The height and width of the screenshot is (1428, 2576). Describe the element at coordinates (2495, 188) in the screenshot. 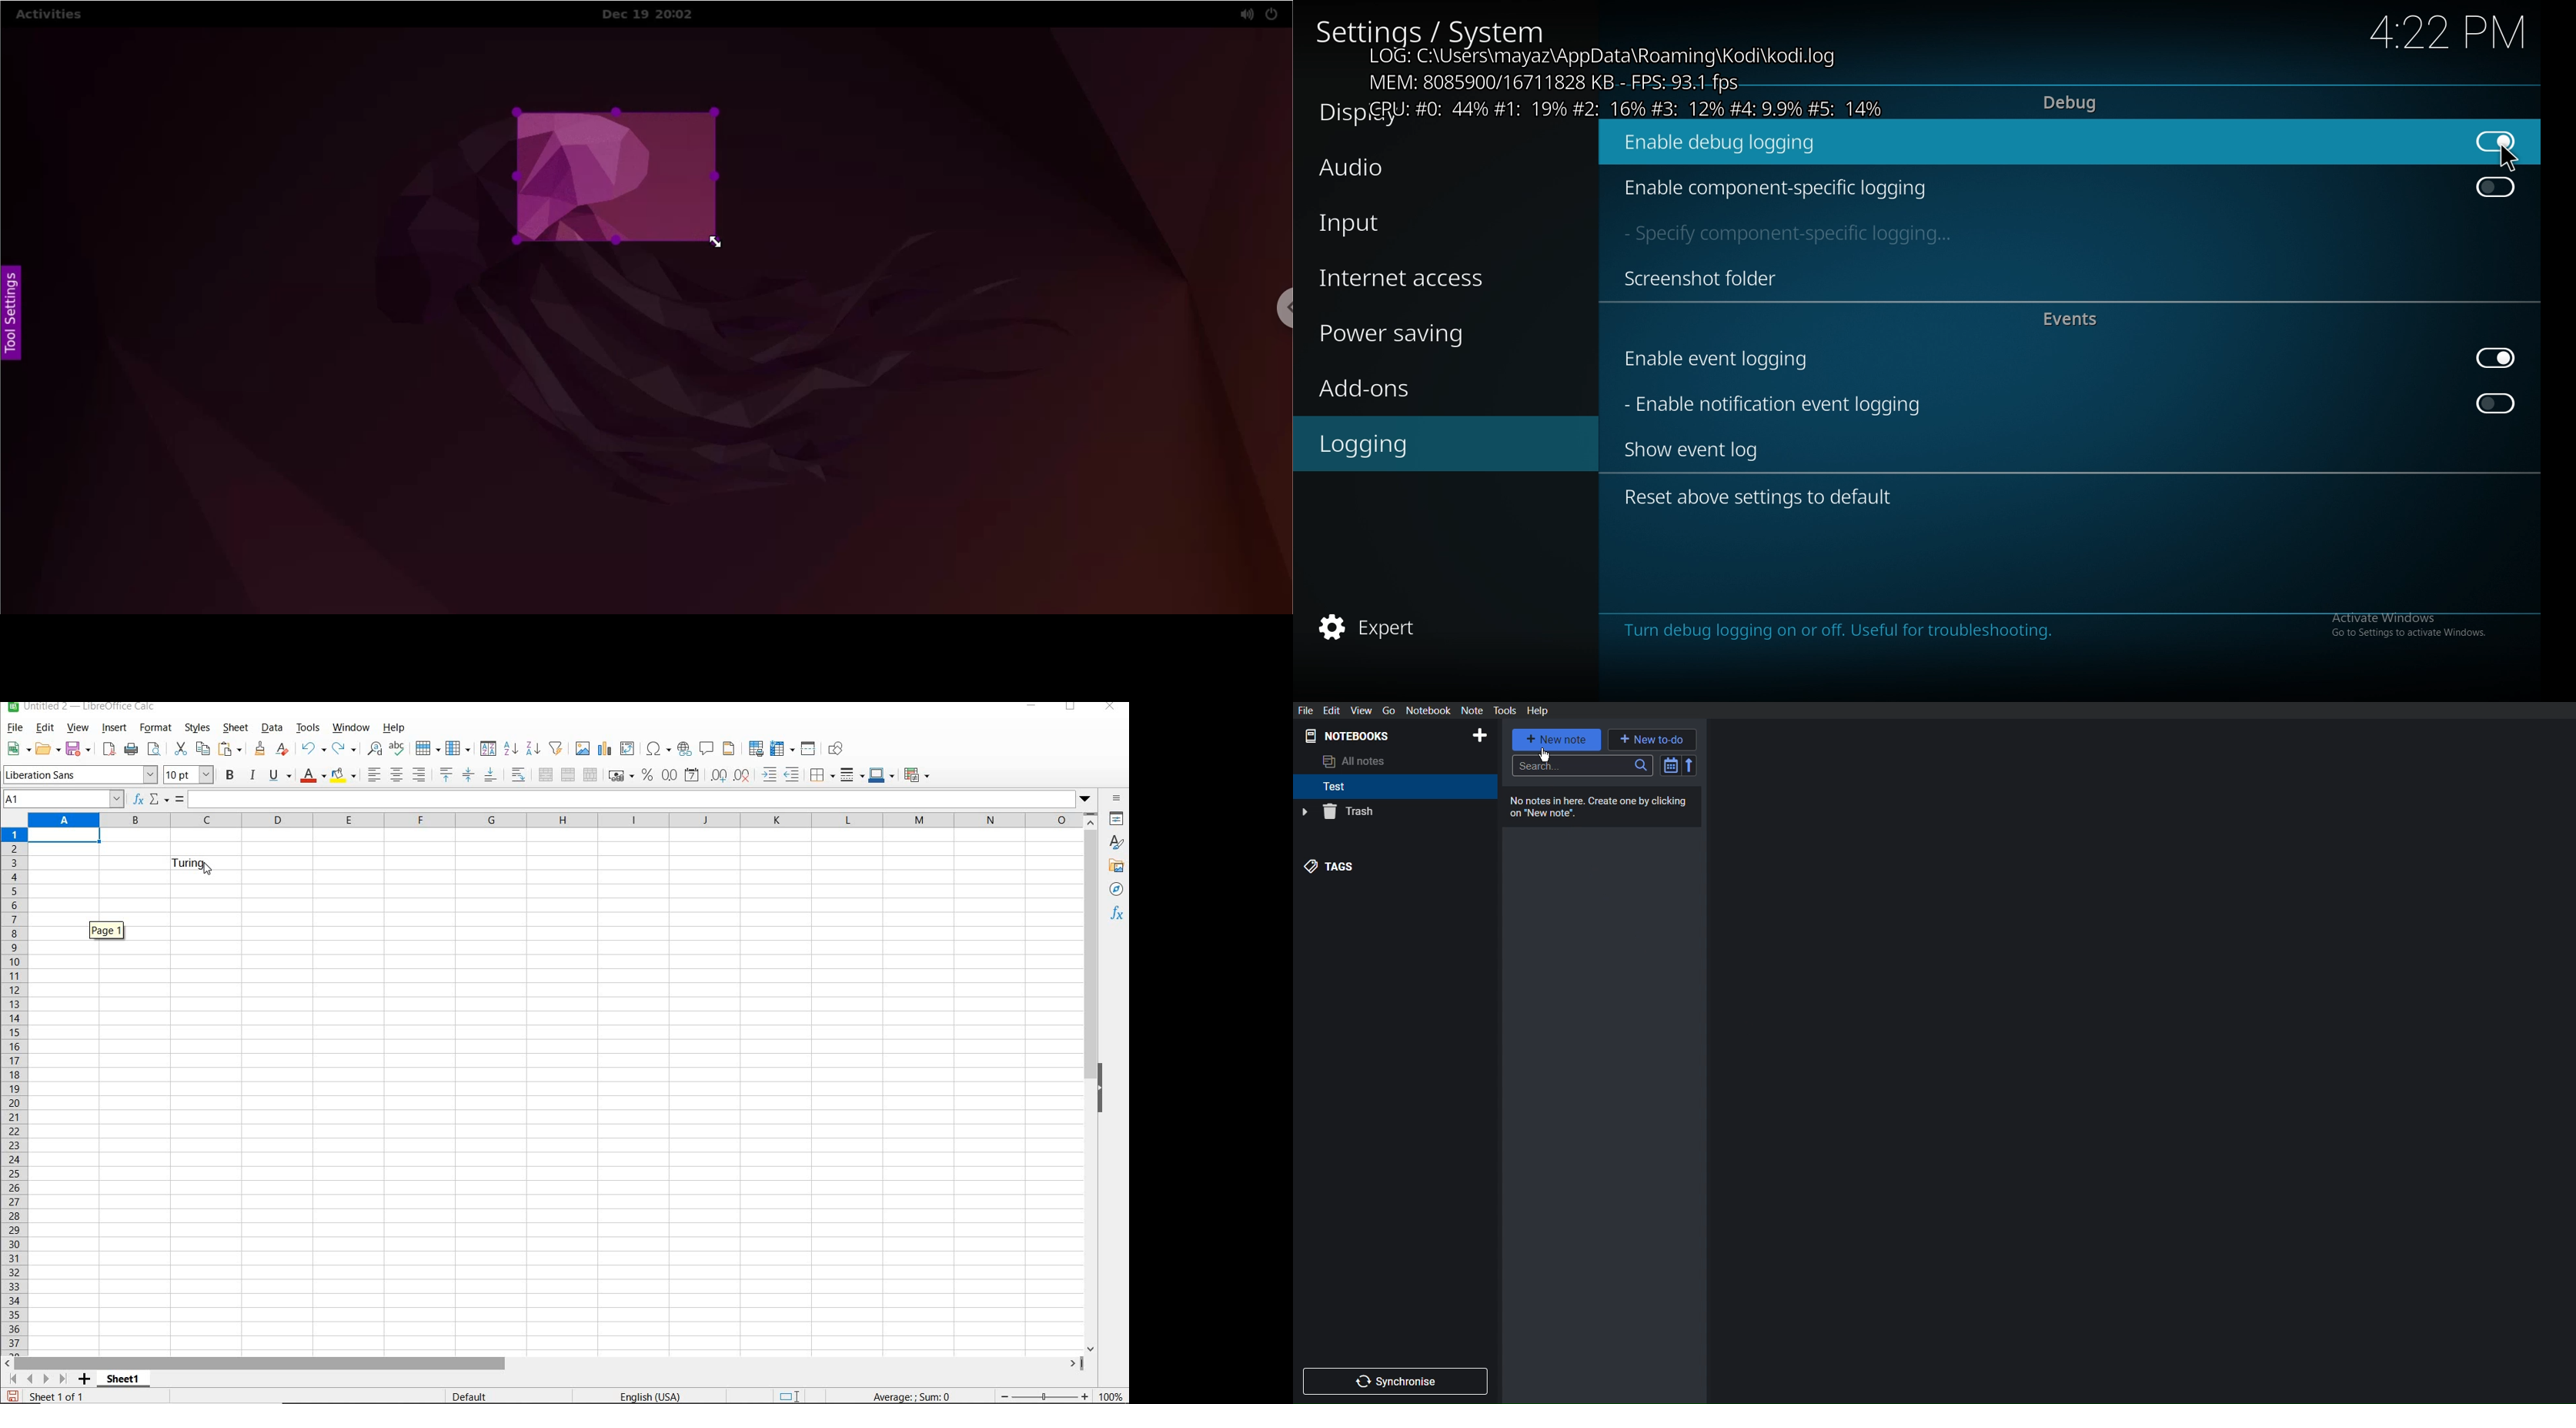

I see `off` at that location.